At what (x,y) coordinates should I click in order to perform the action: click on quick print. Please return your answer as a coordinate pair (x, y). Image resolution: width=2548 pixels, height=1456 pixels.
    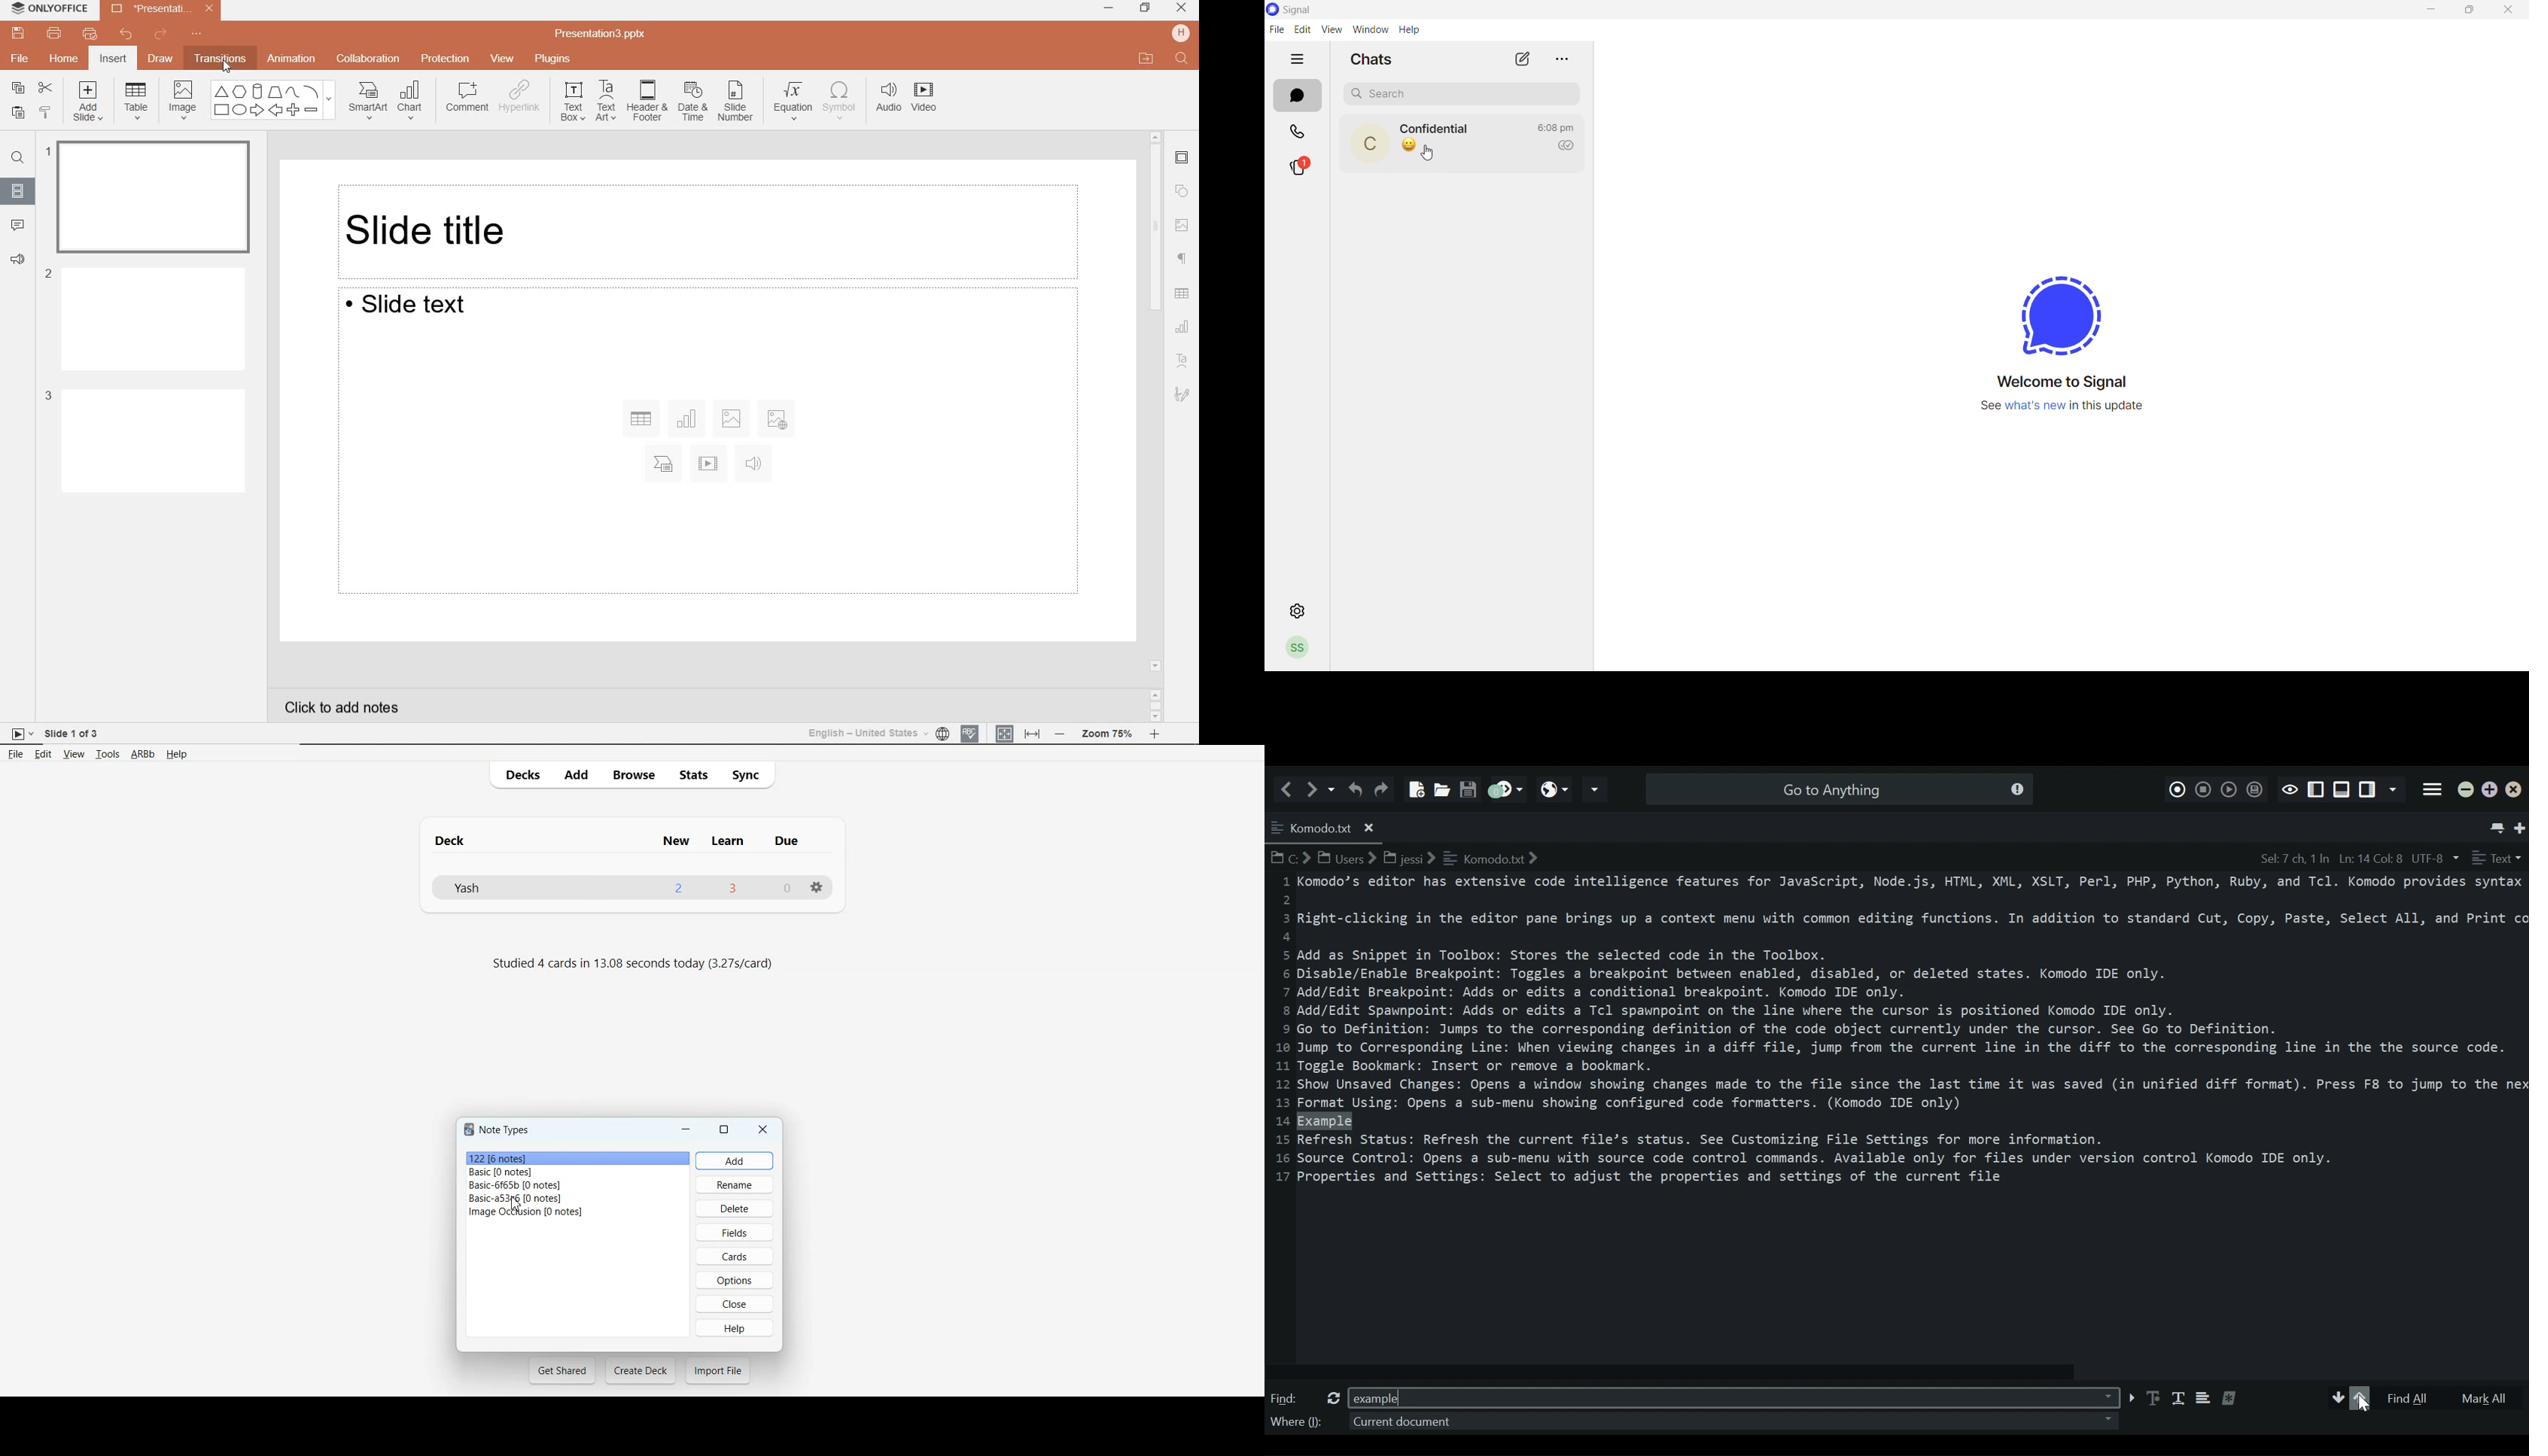
    Looking at the image, I should click on (89, 35).